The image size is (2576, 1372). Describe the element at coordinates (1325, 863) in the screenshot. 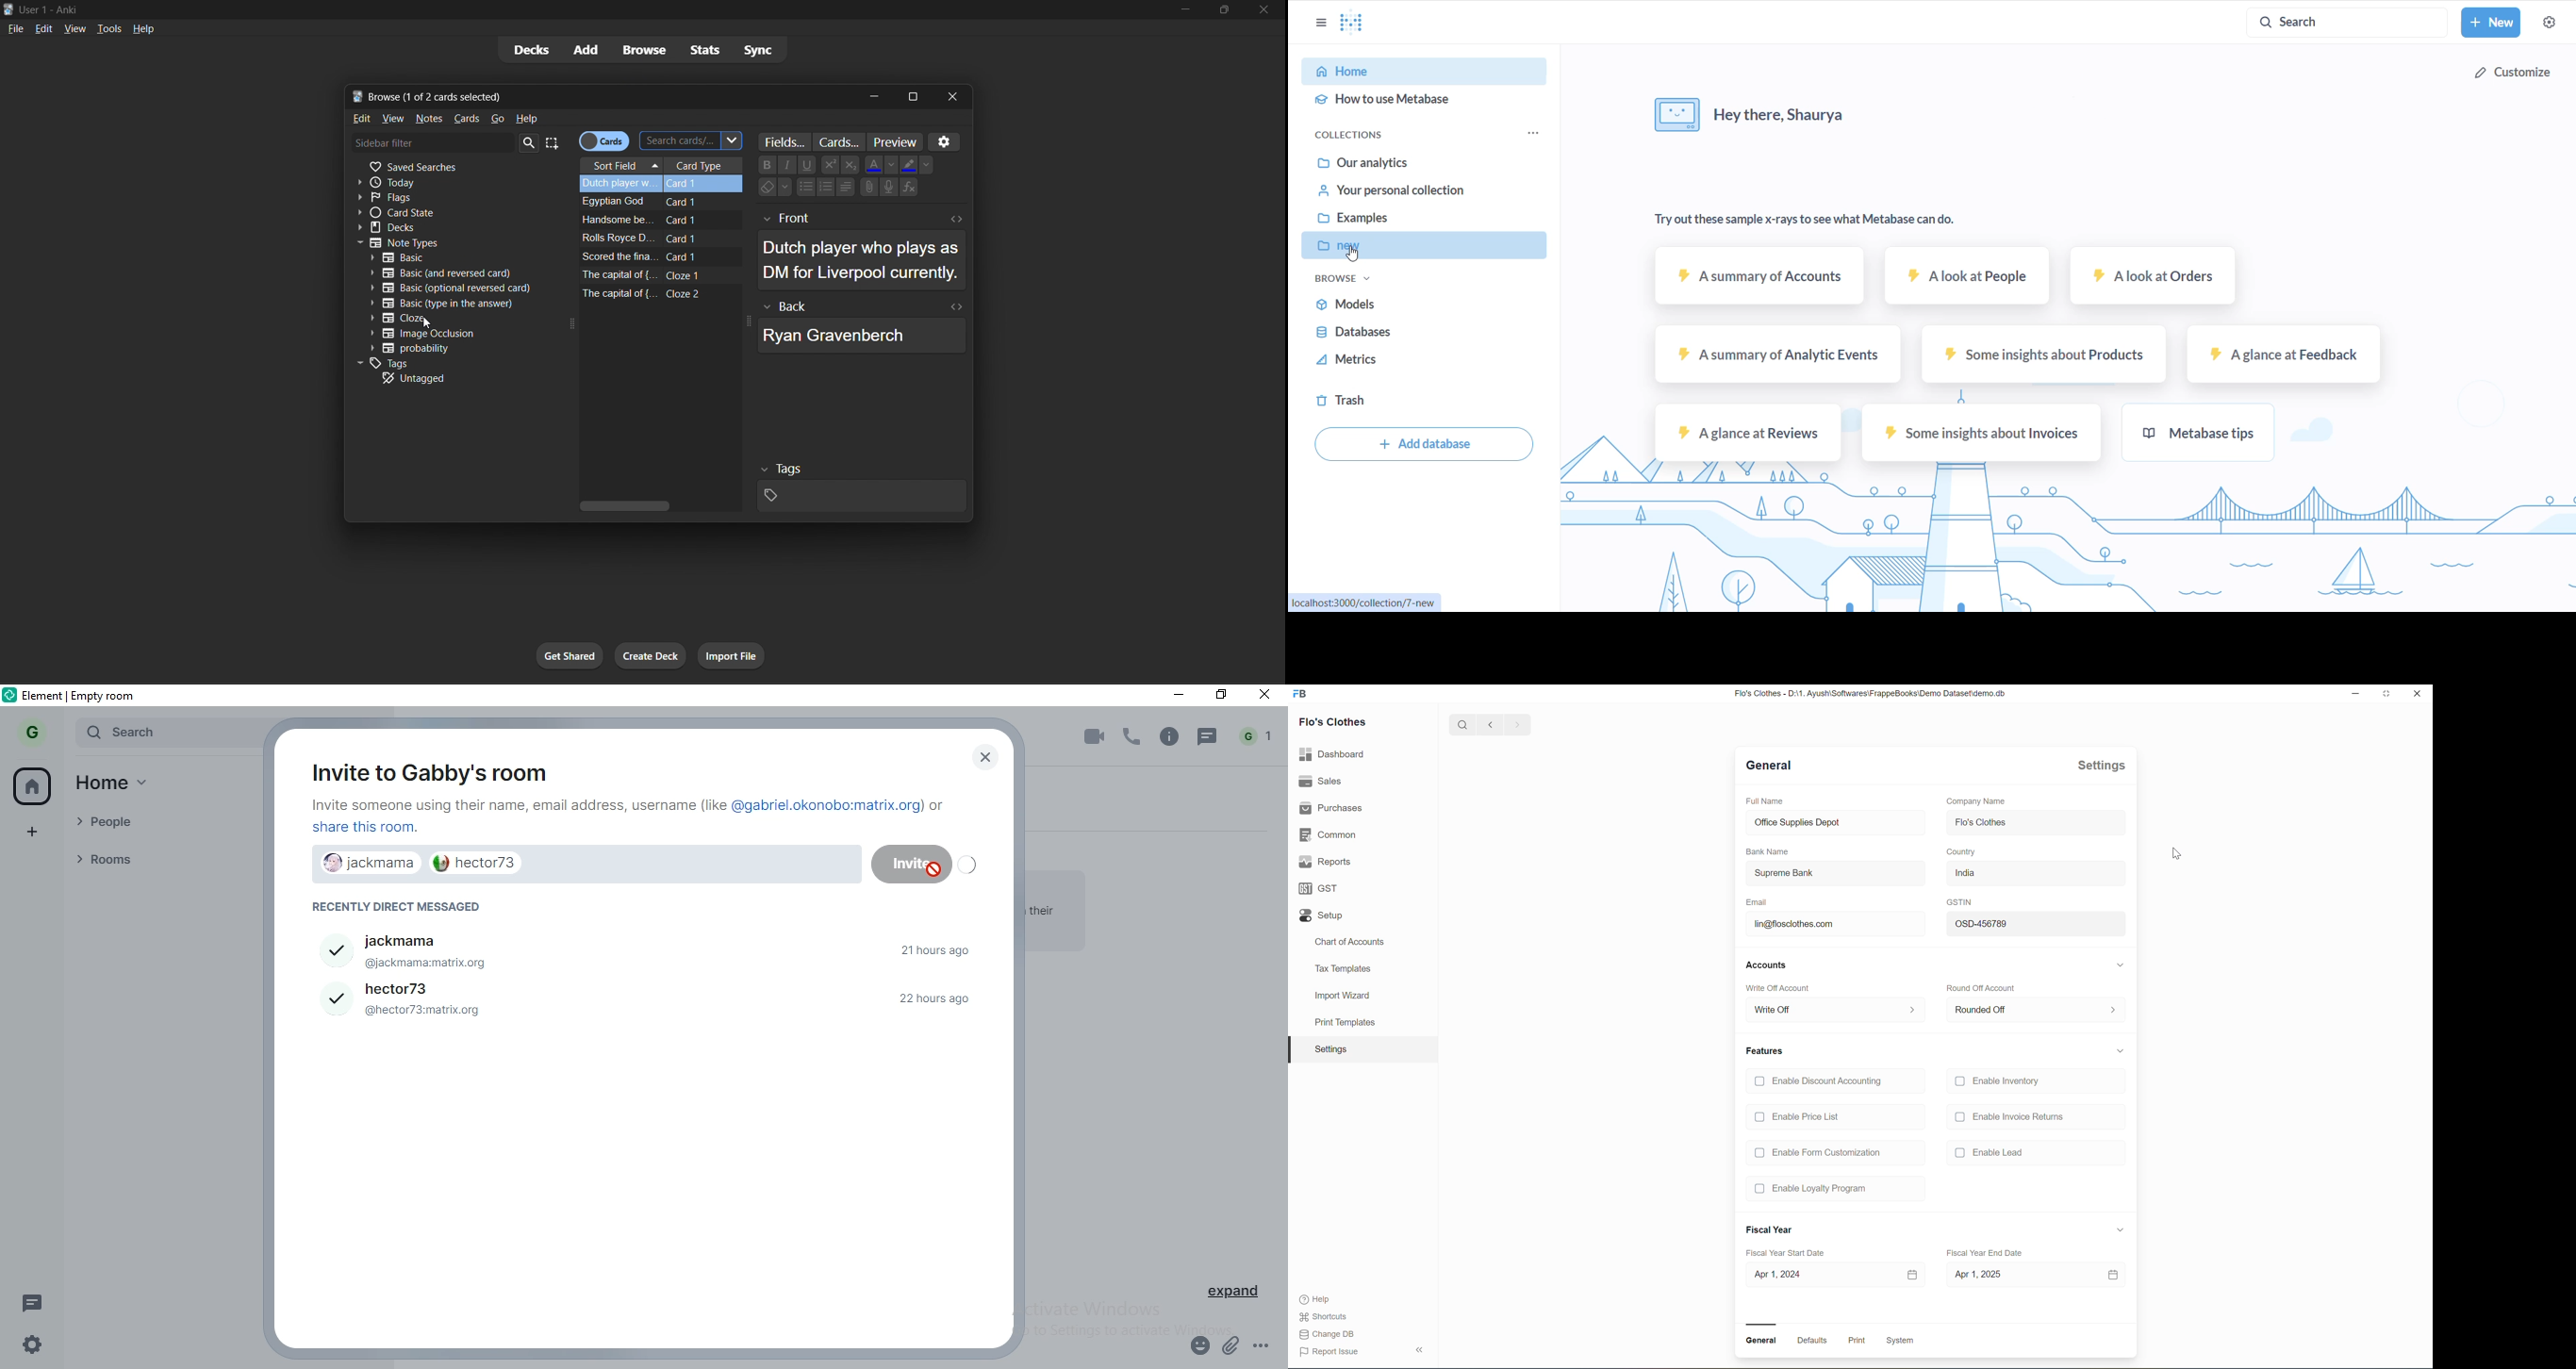

I see `Reports` at that location.